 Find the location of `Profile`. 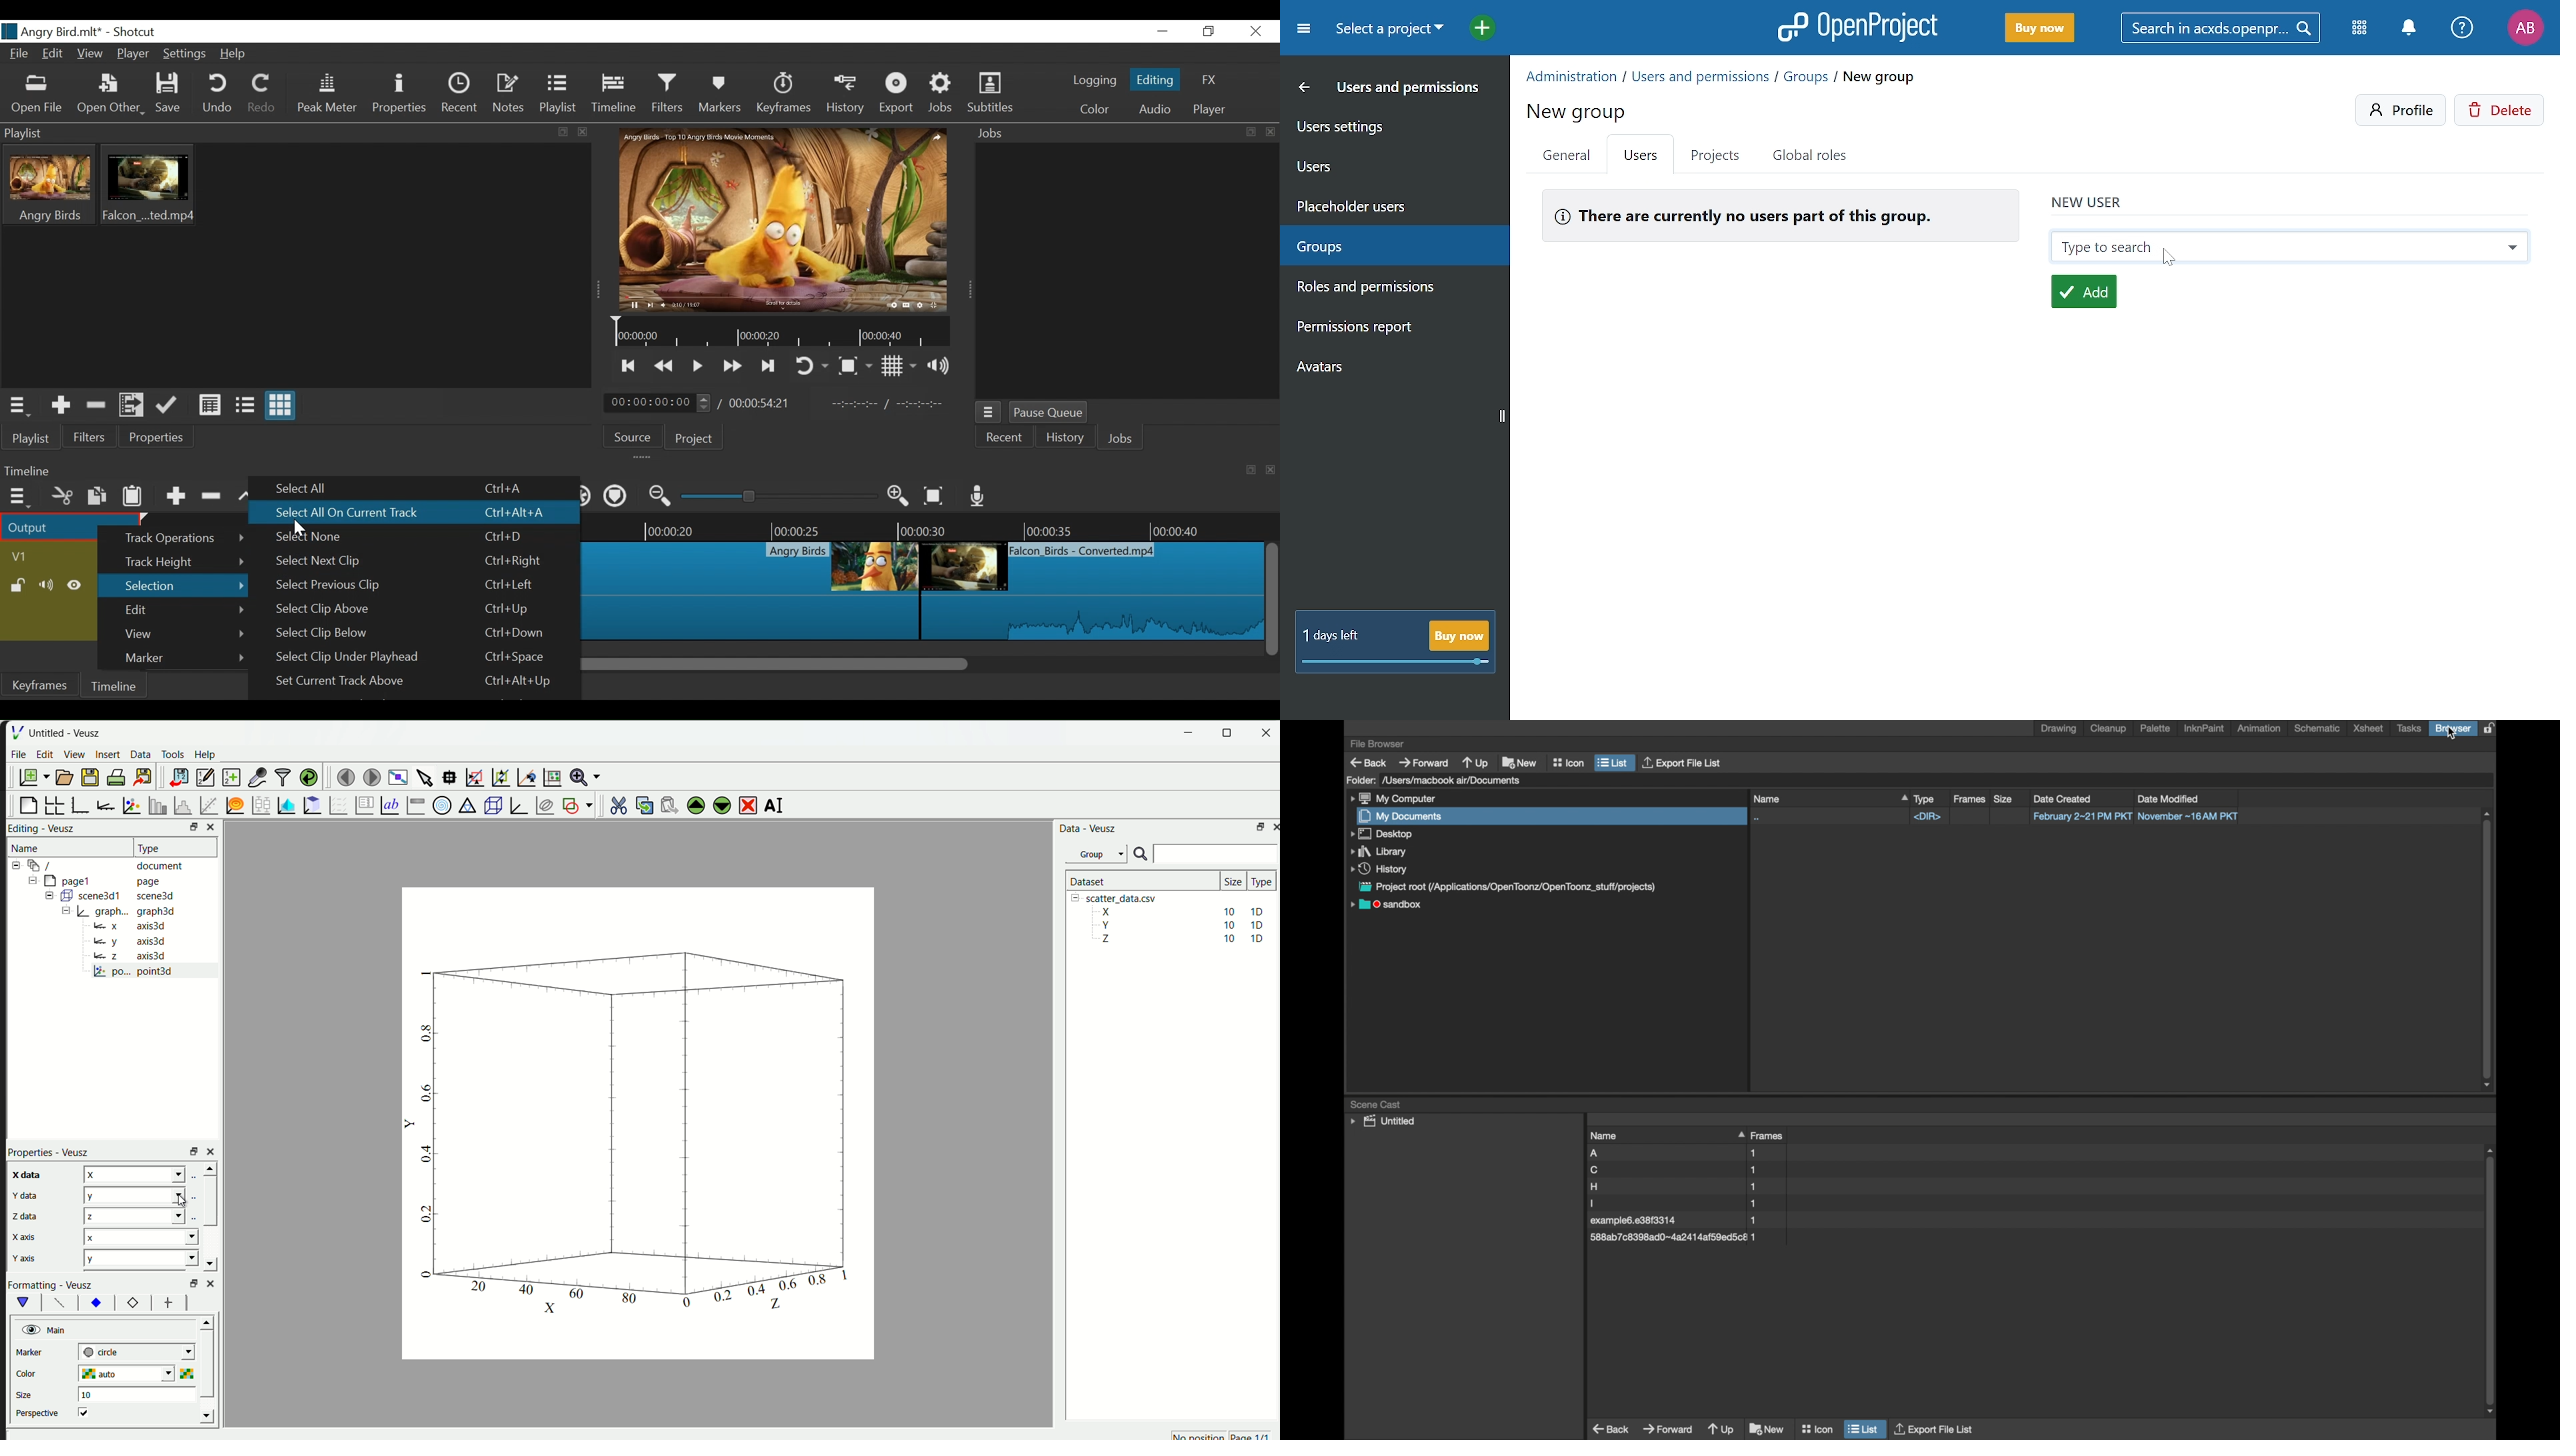

Profile is located at coordinates (2525, 27).